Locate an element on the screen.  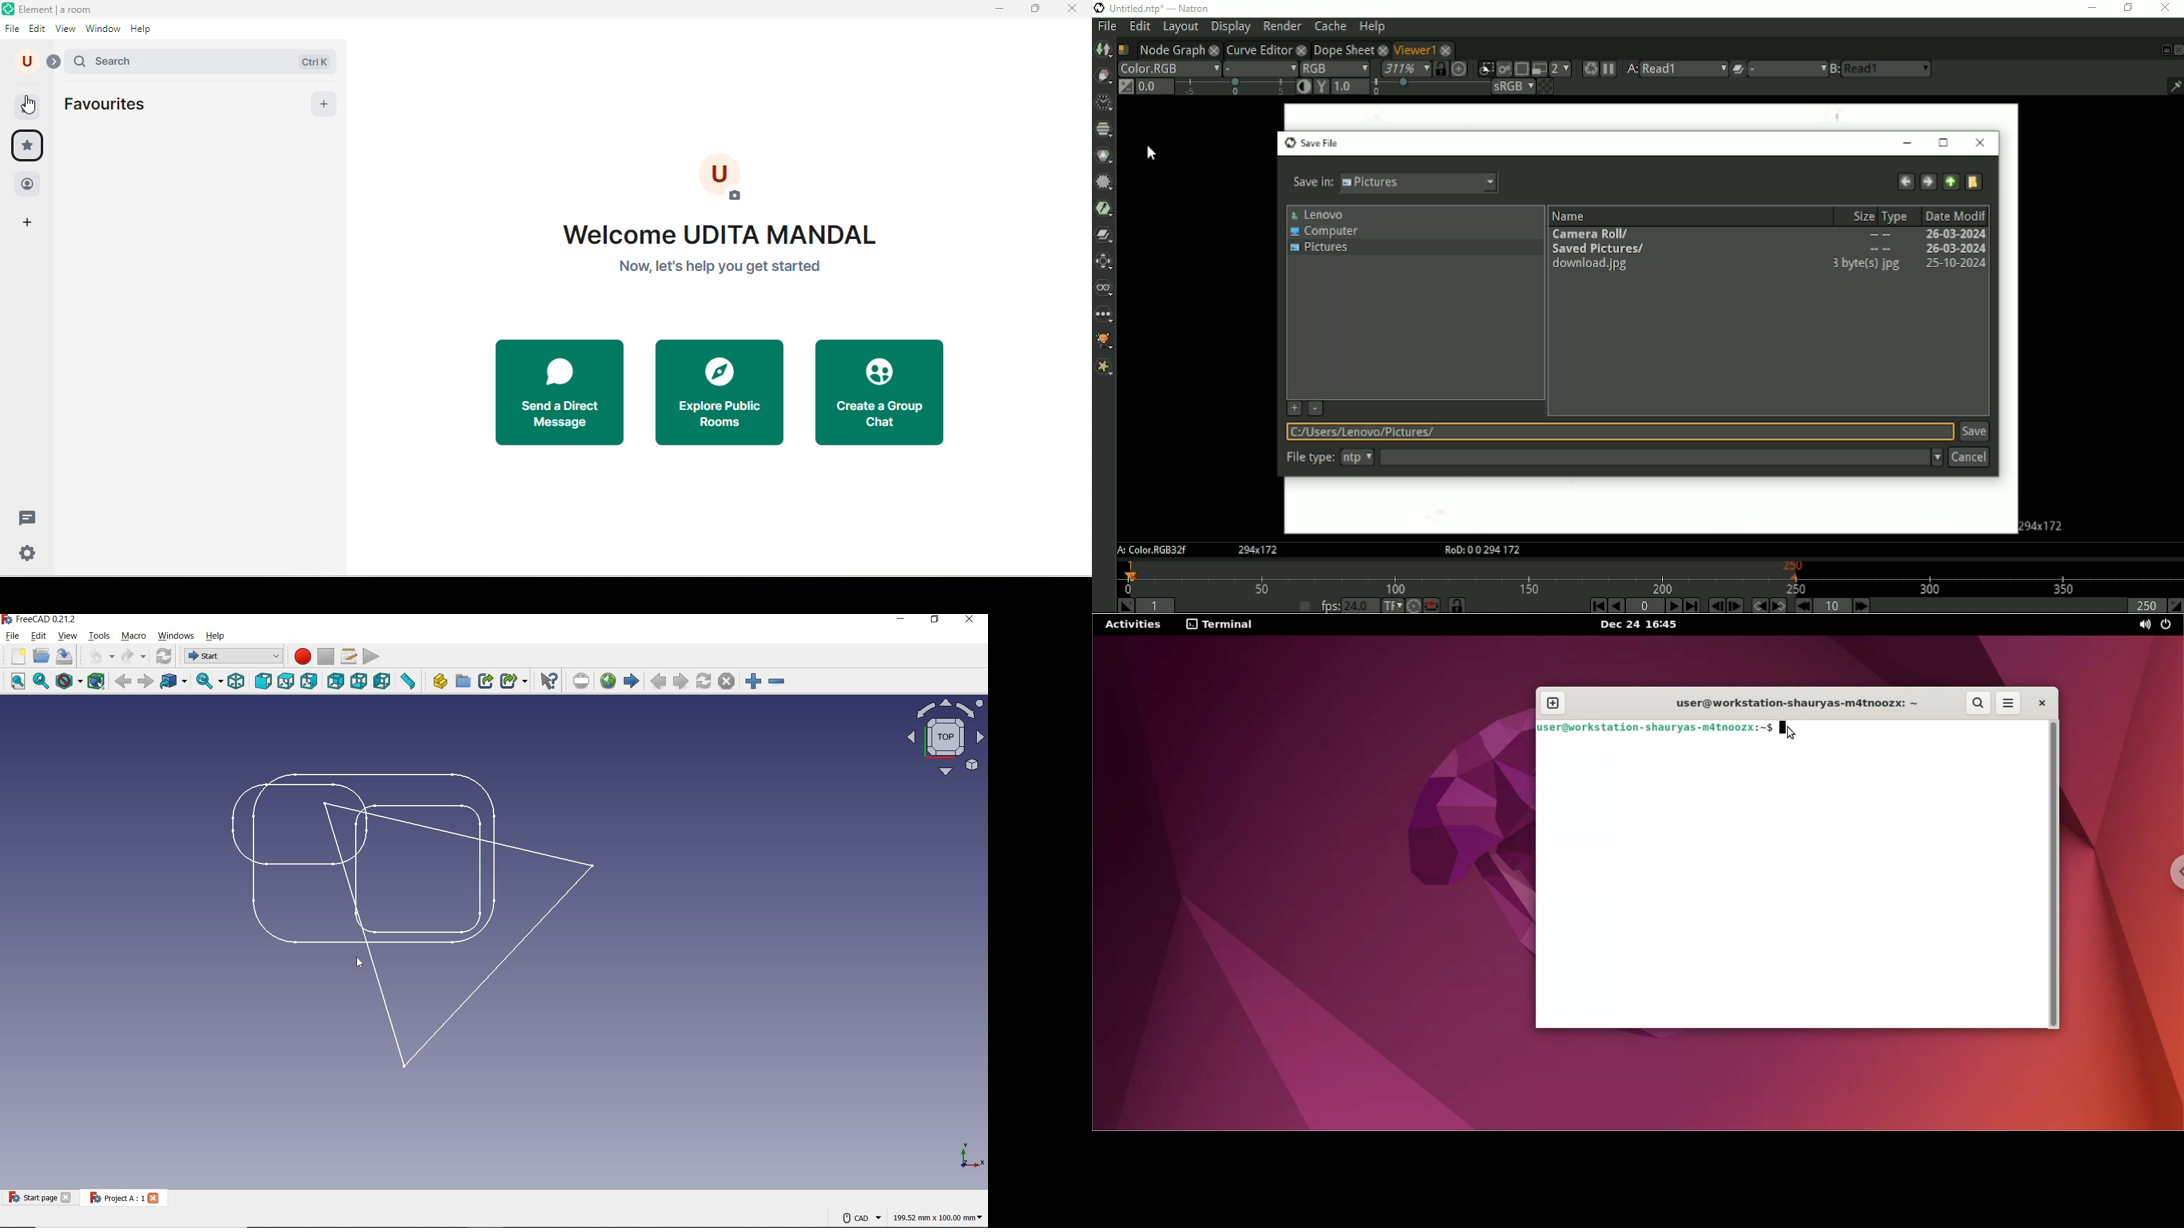
close is located at coordinates (1069, 12).